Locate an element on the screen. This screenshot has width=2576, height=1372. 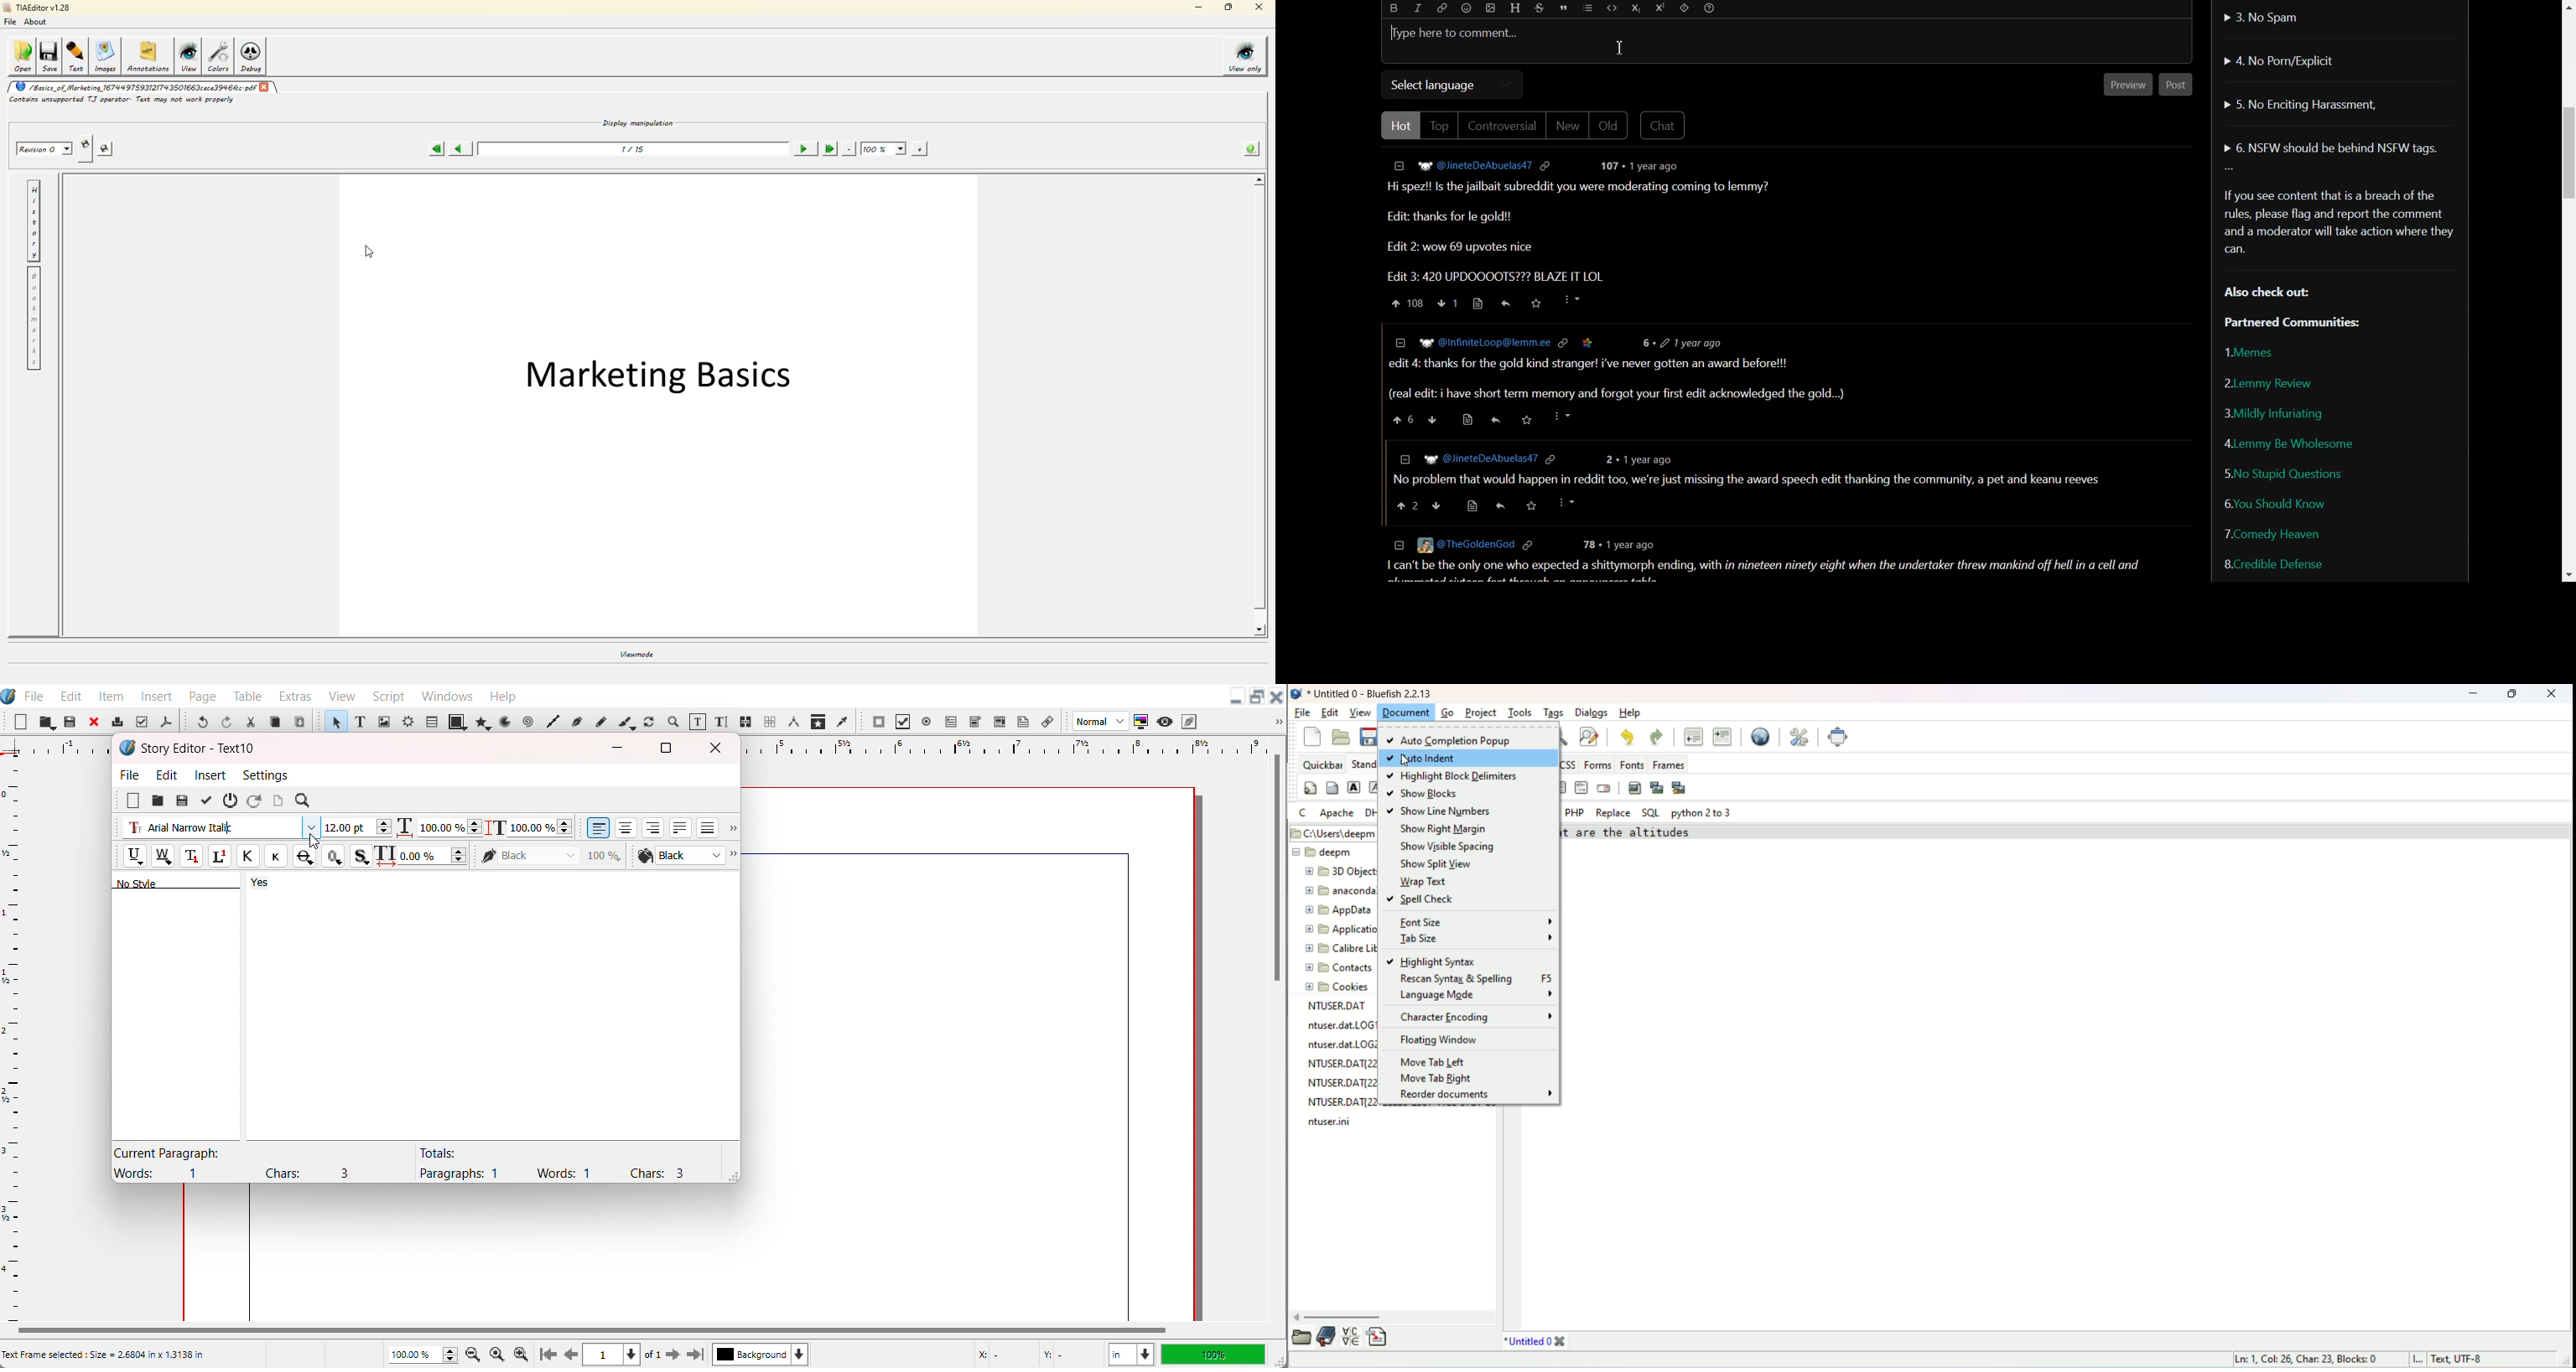
title is located at coordinates (1371, 695).